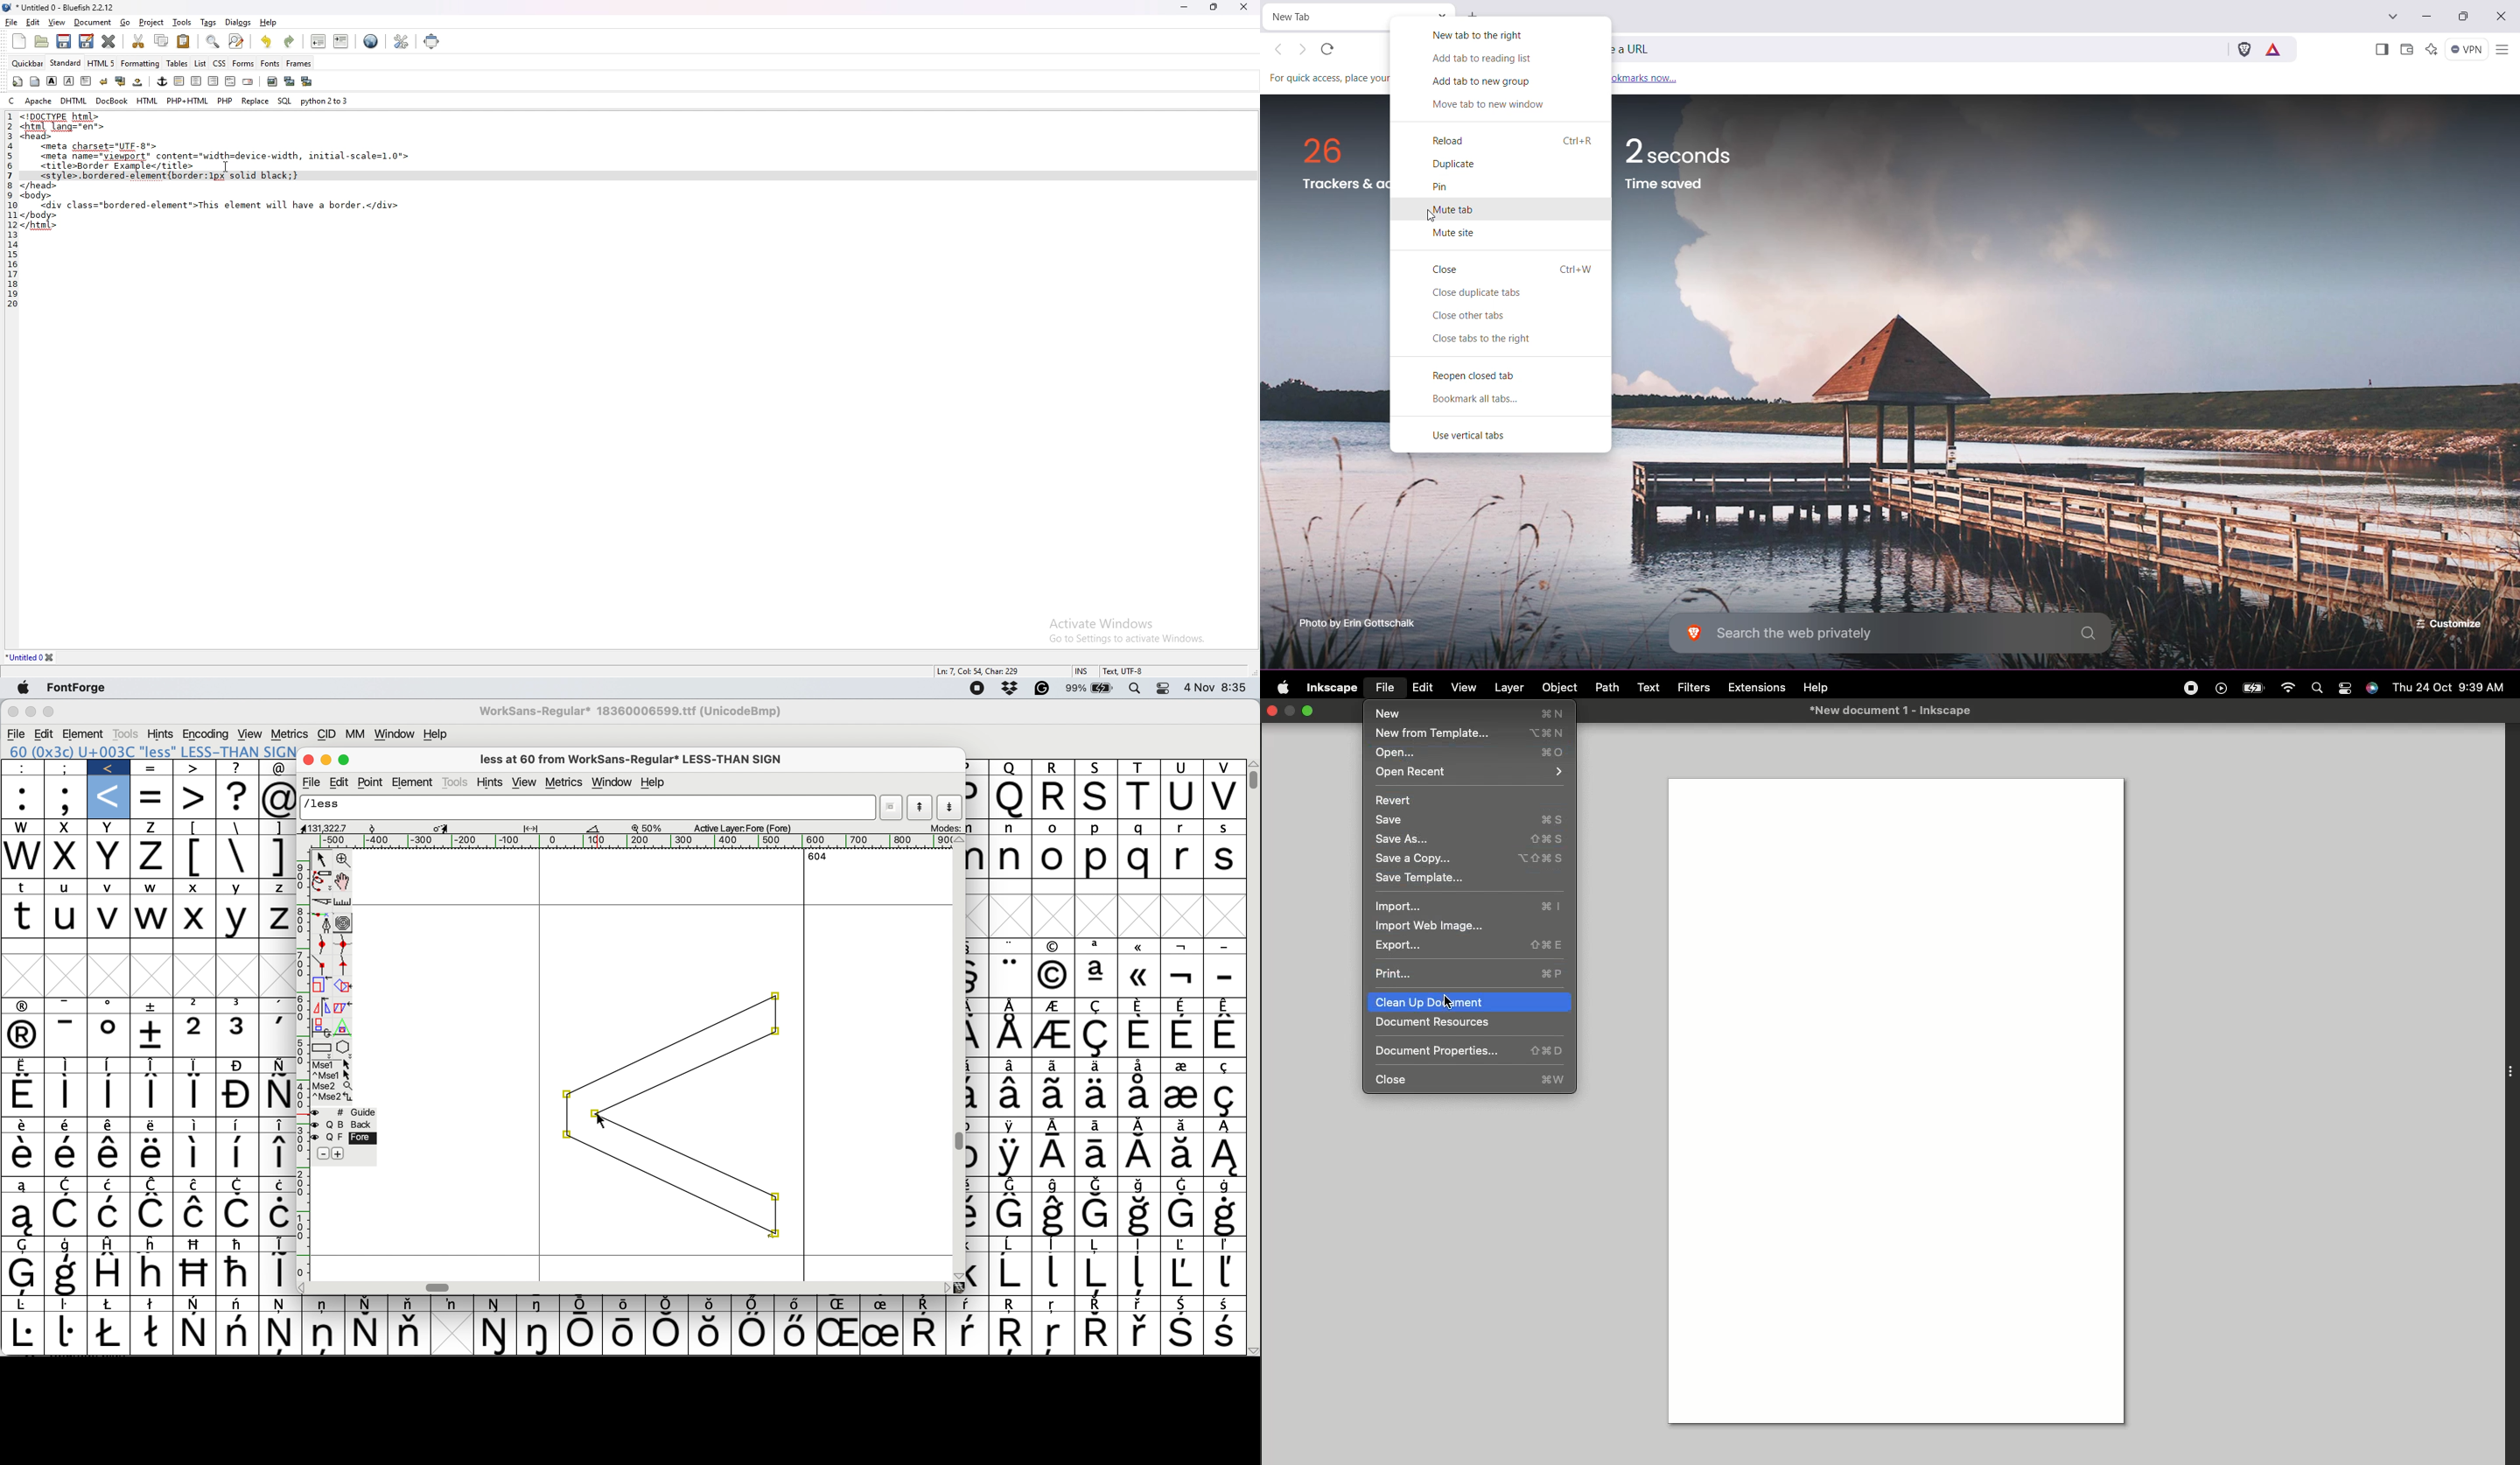  What do you see at coordinates (152, 1274) in the screenshot?
I see `Symbol` at bounding box center [152, 1274].